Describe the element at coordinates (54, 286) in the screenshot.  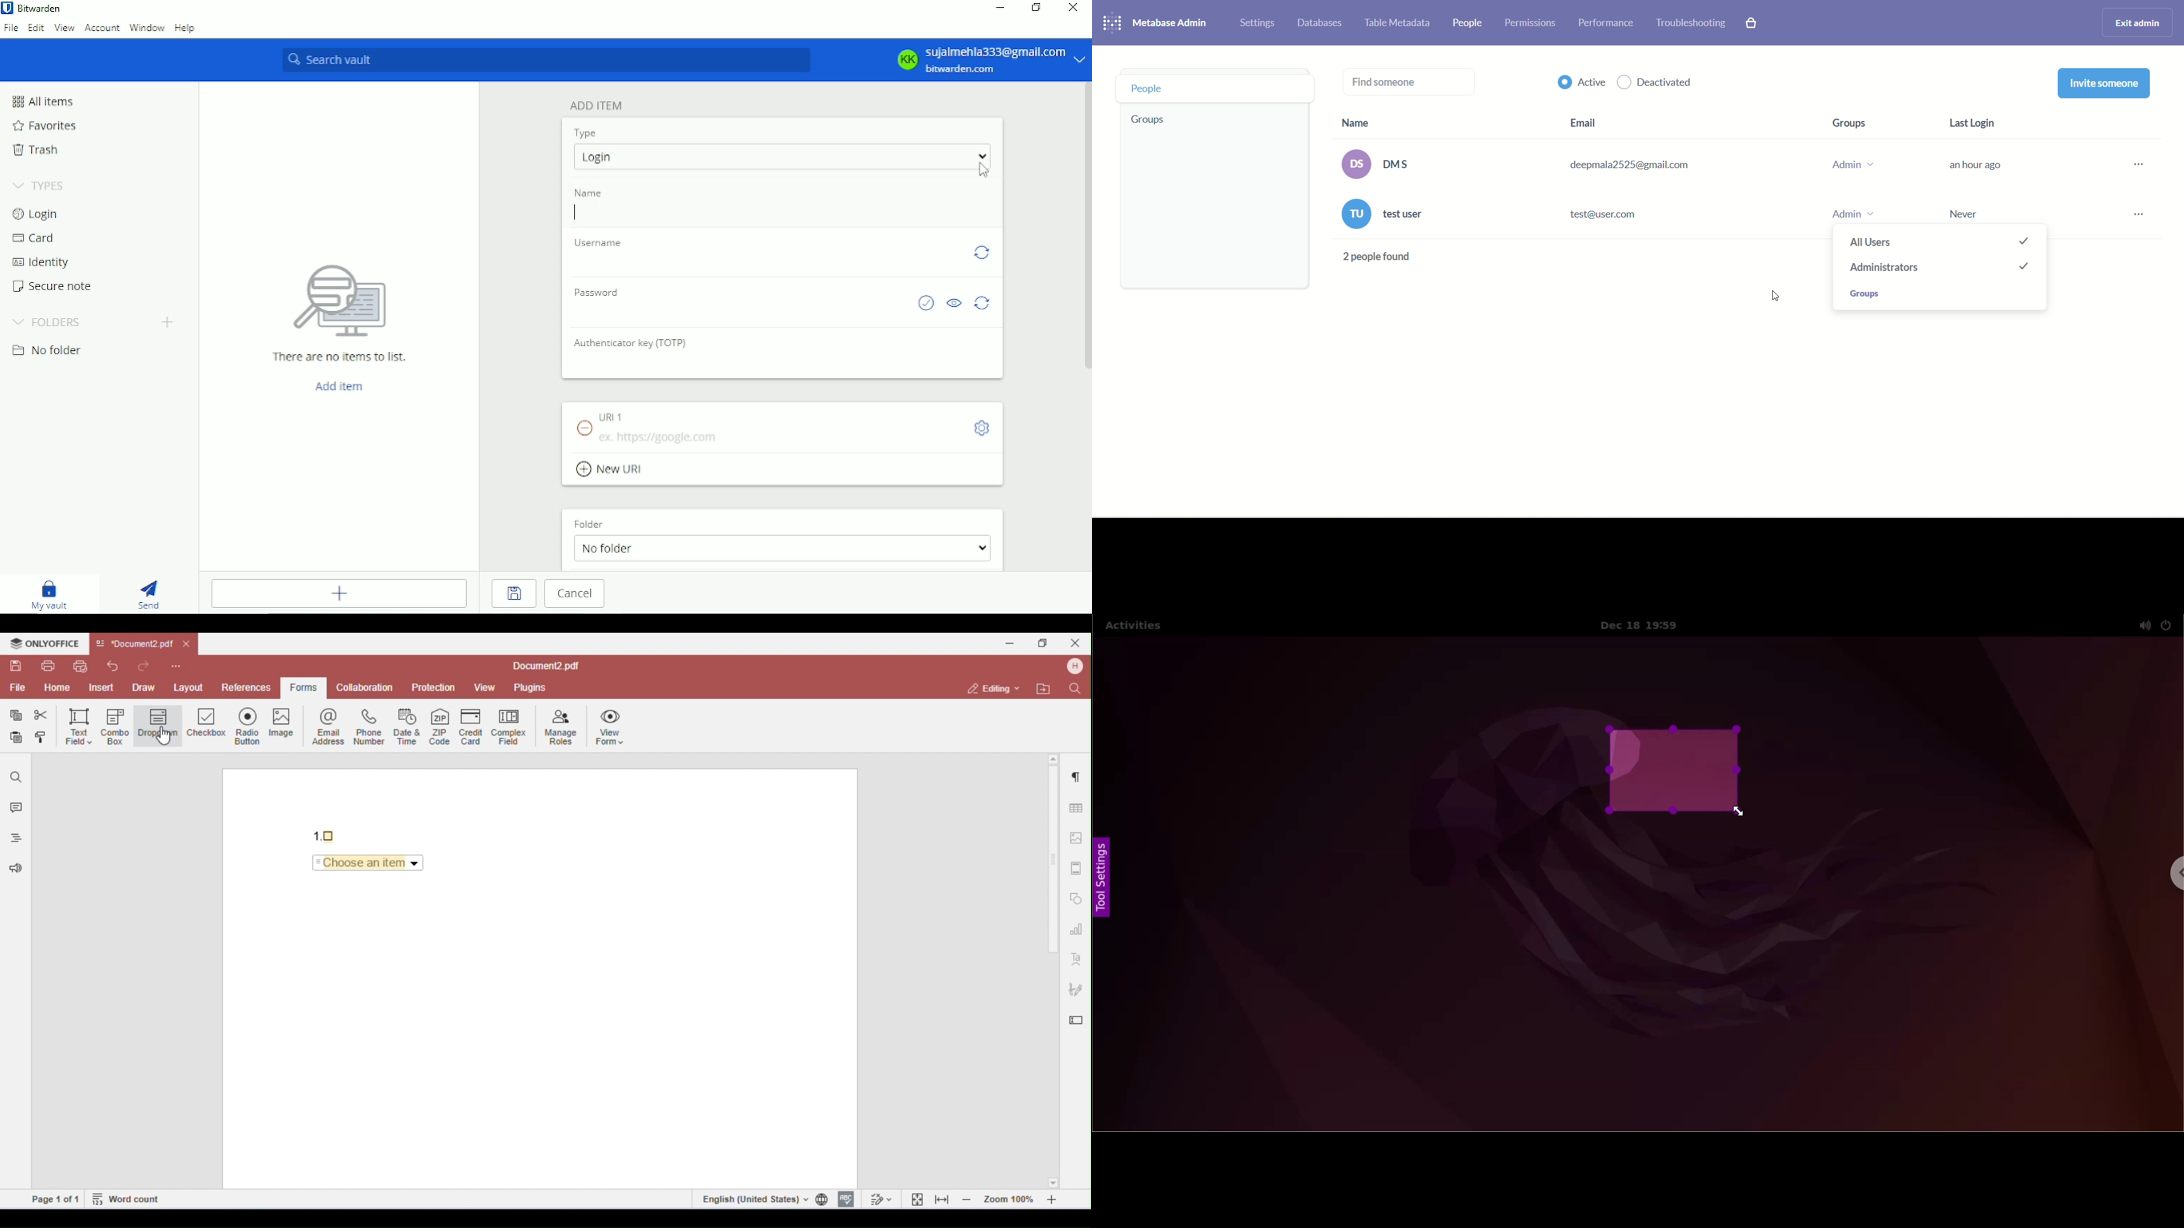
I see `Secure note` at that location.